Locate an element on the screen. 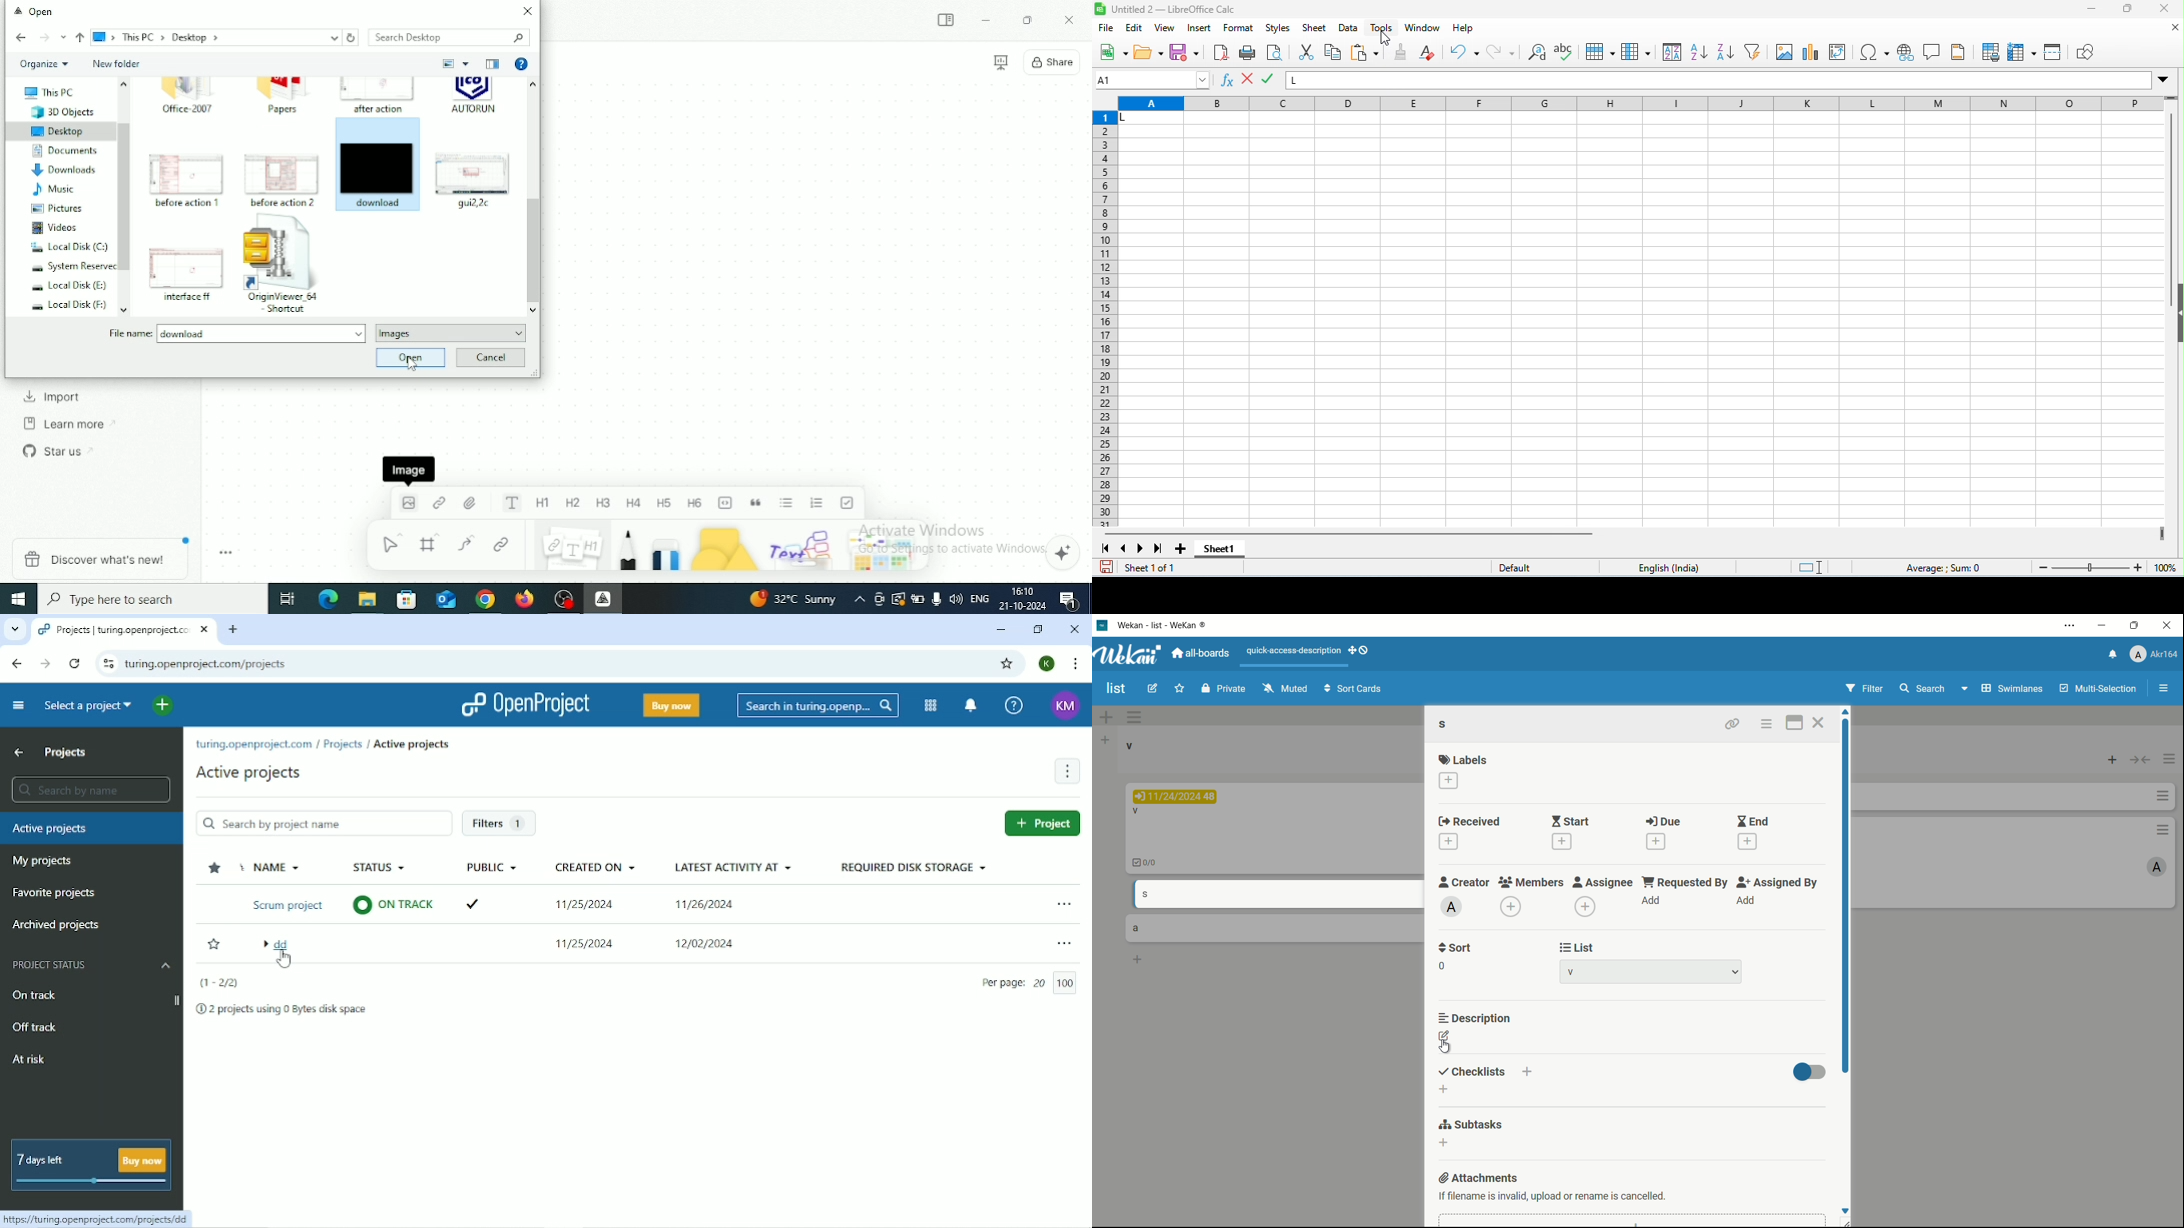 The height and width of the screenshot is (1232, 2184). Recent locations is located at coordinates (63, 38).